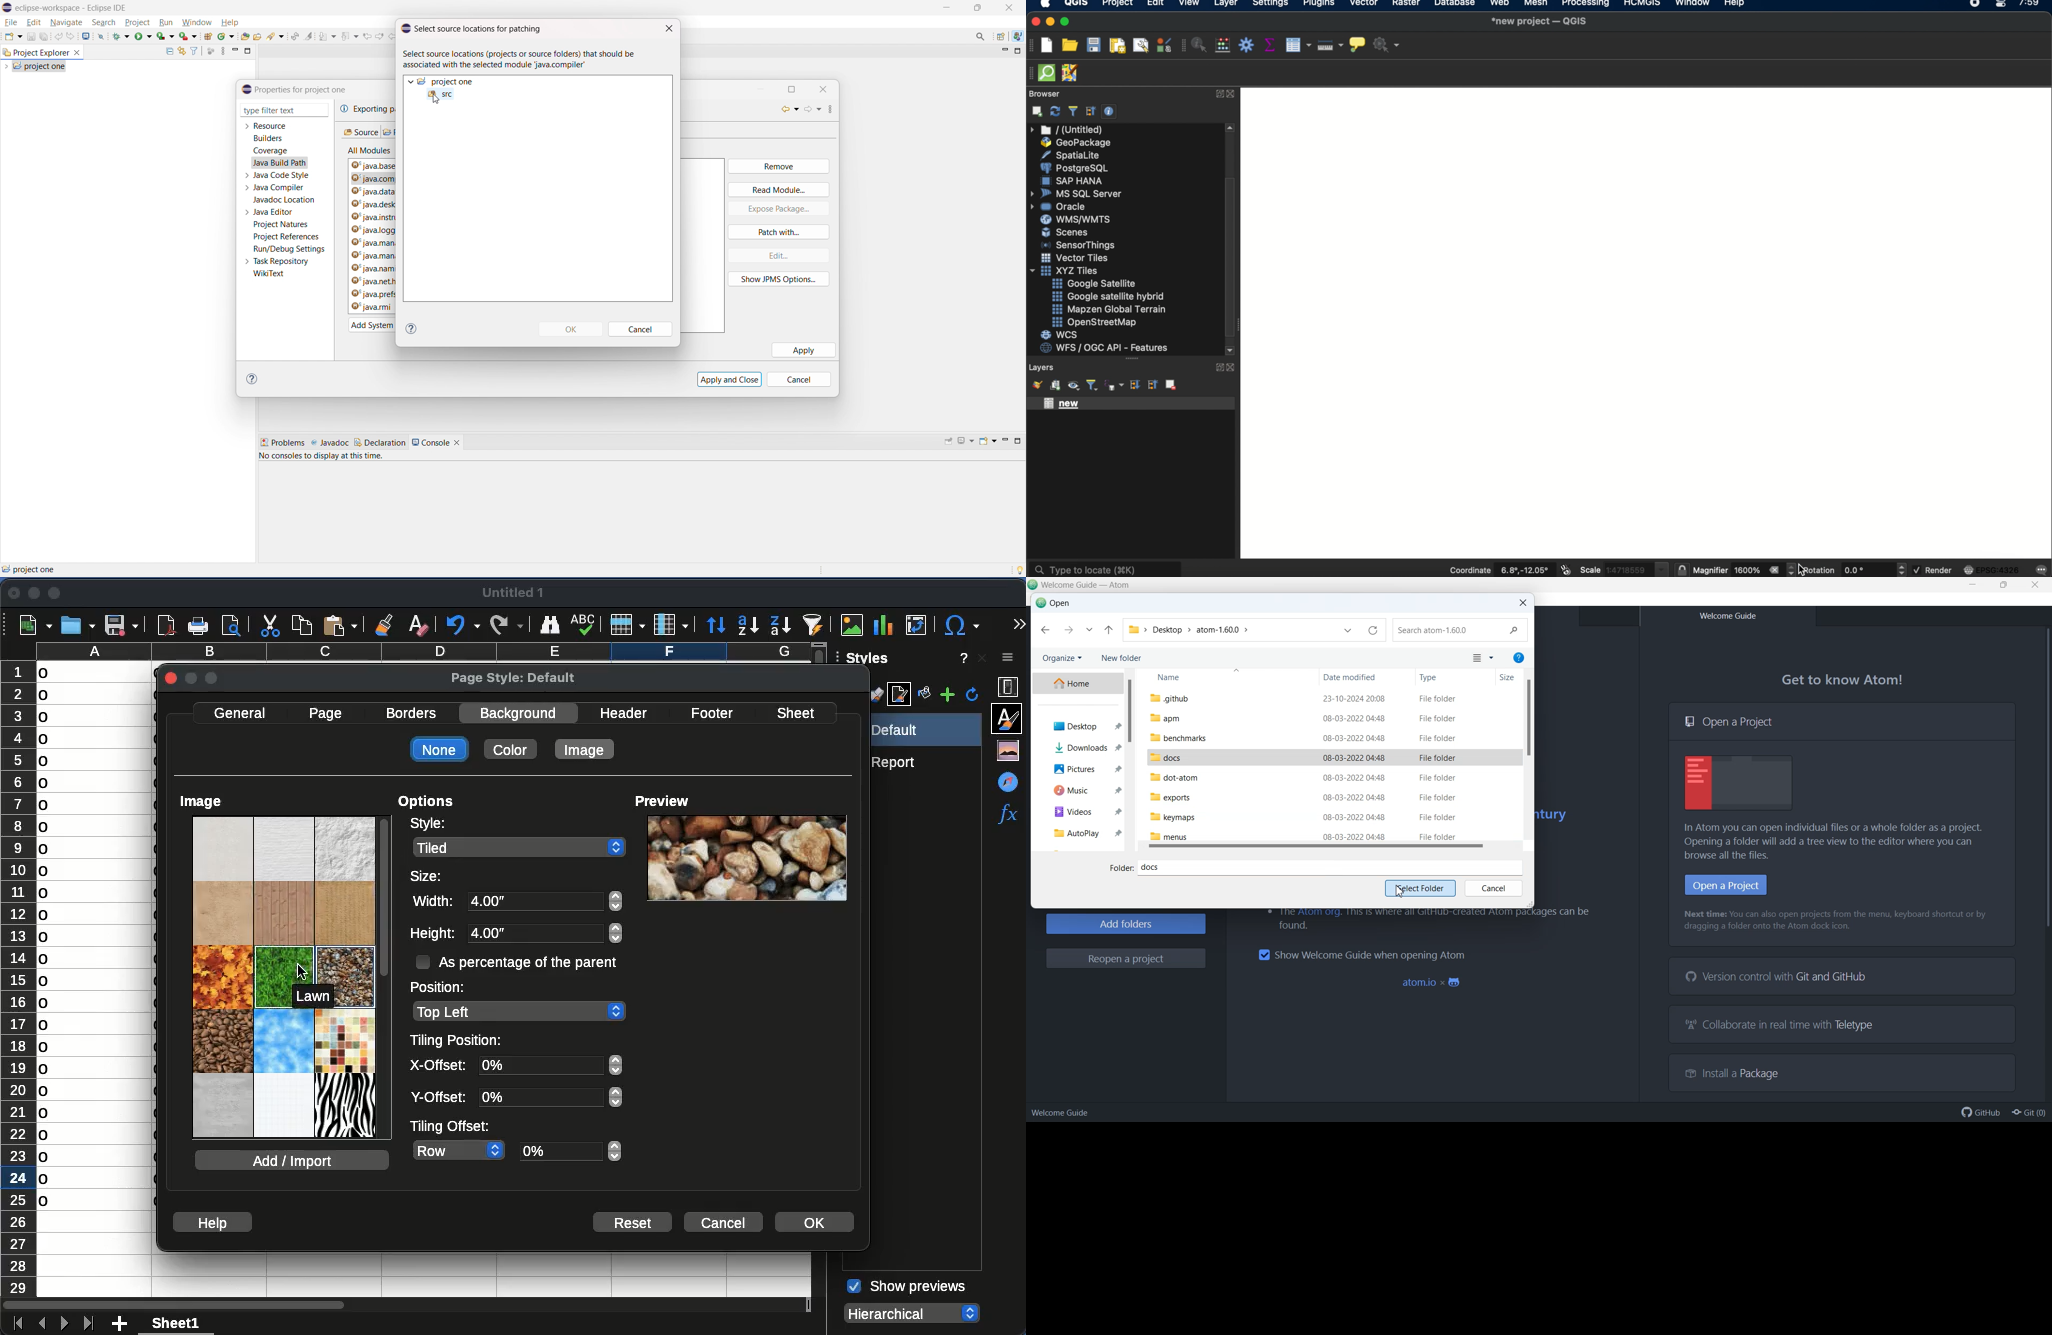 The width and height of the screenshot is (2072, 1344). What do you see at coordinates (1072, 387) in the screenshot?
I see `manage map themes` at bounding box center [1072, 387].